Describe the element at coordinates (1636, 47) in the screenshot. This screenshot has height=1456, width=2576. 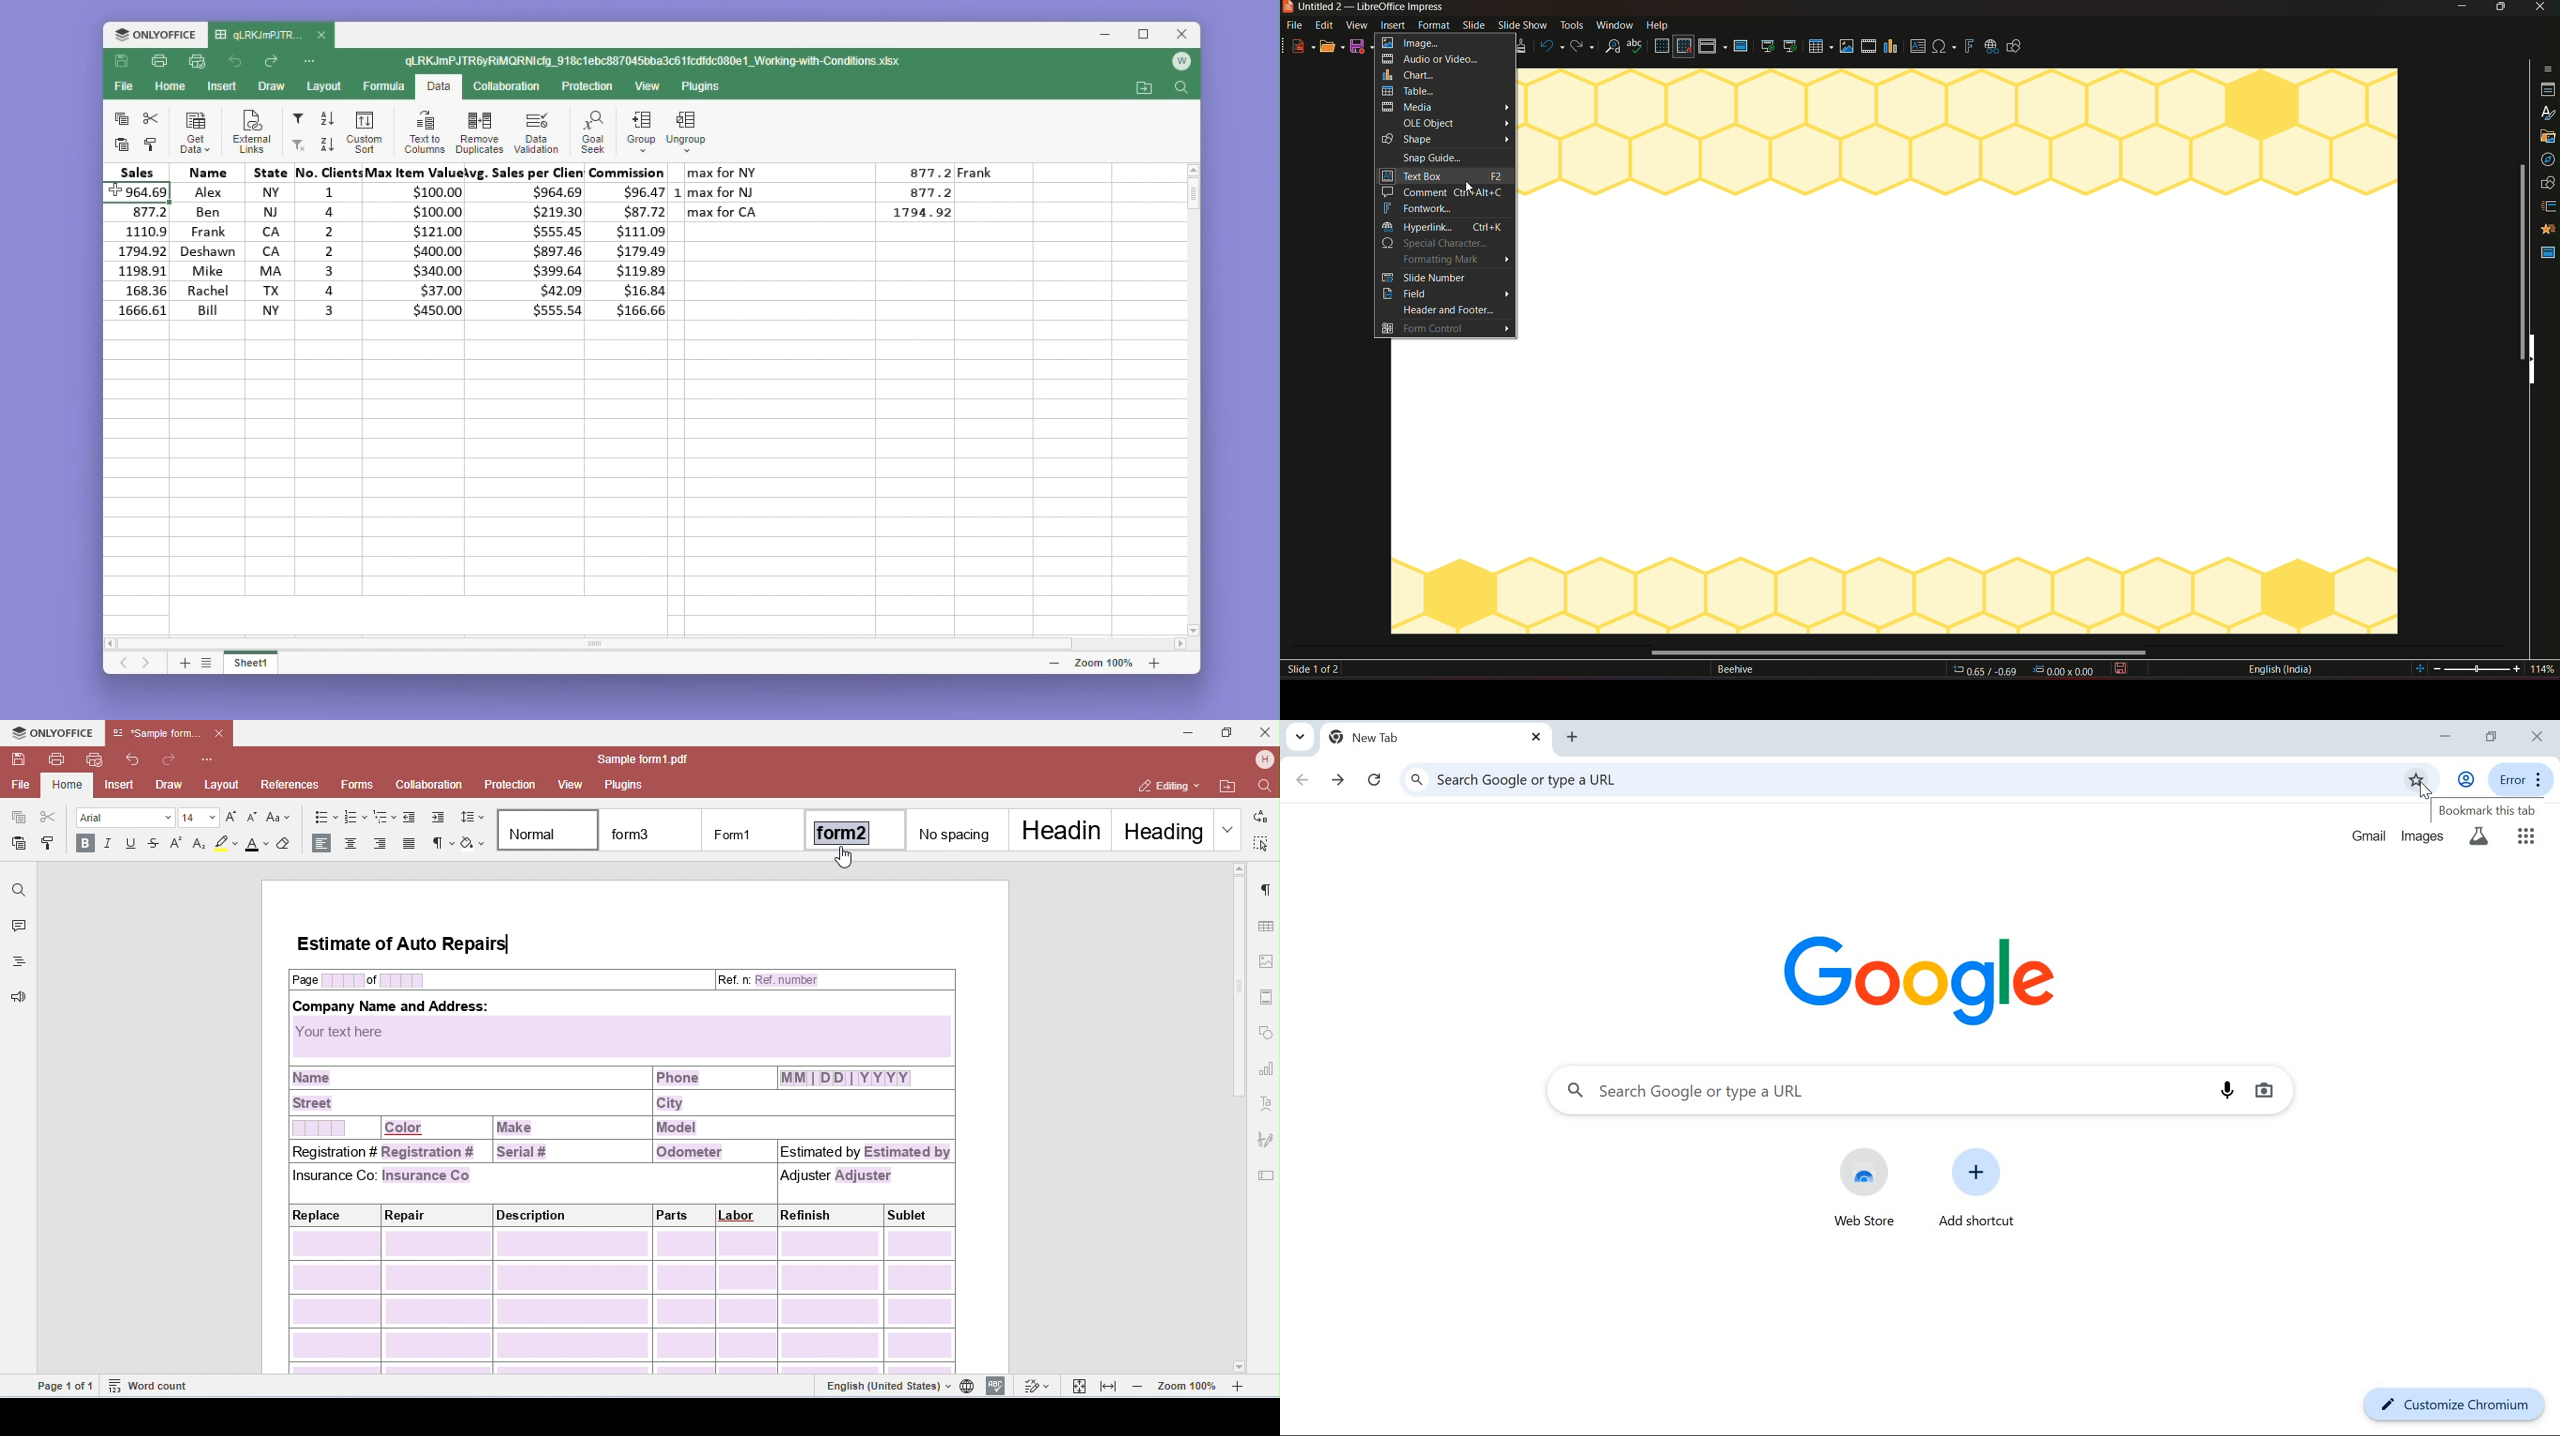
I see `spelling` at that location.